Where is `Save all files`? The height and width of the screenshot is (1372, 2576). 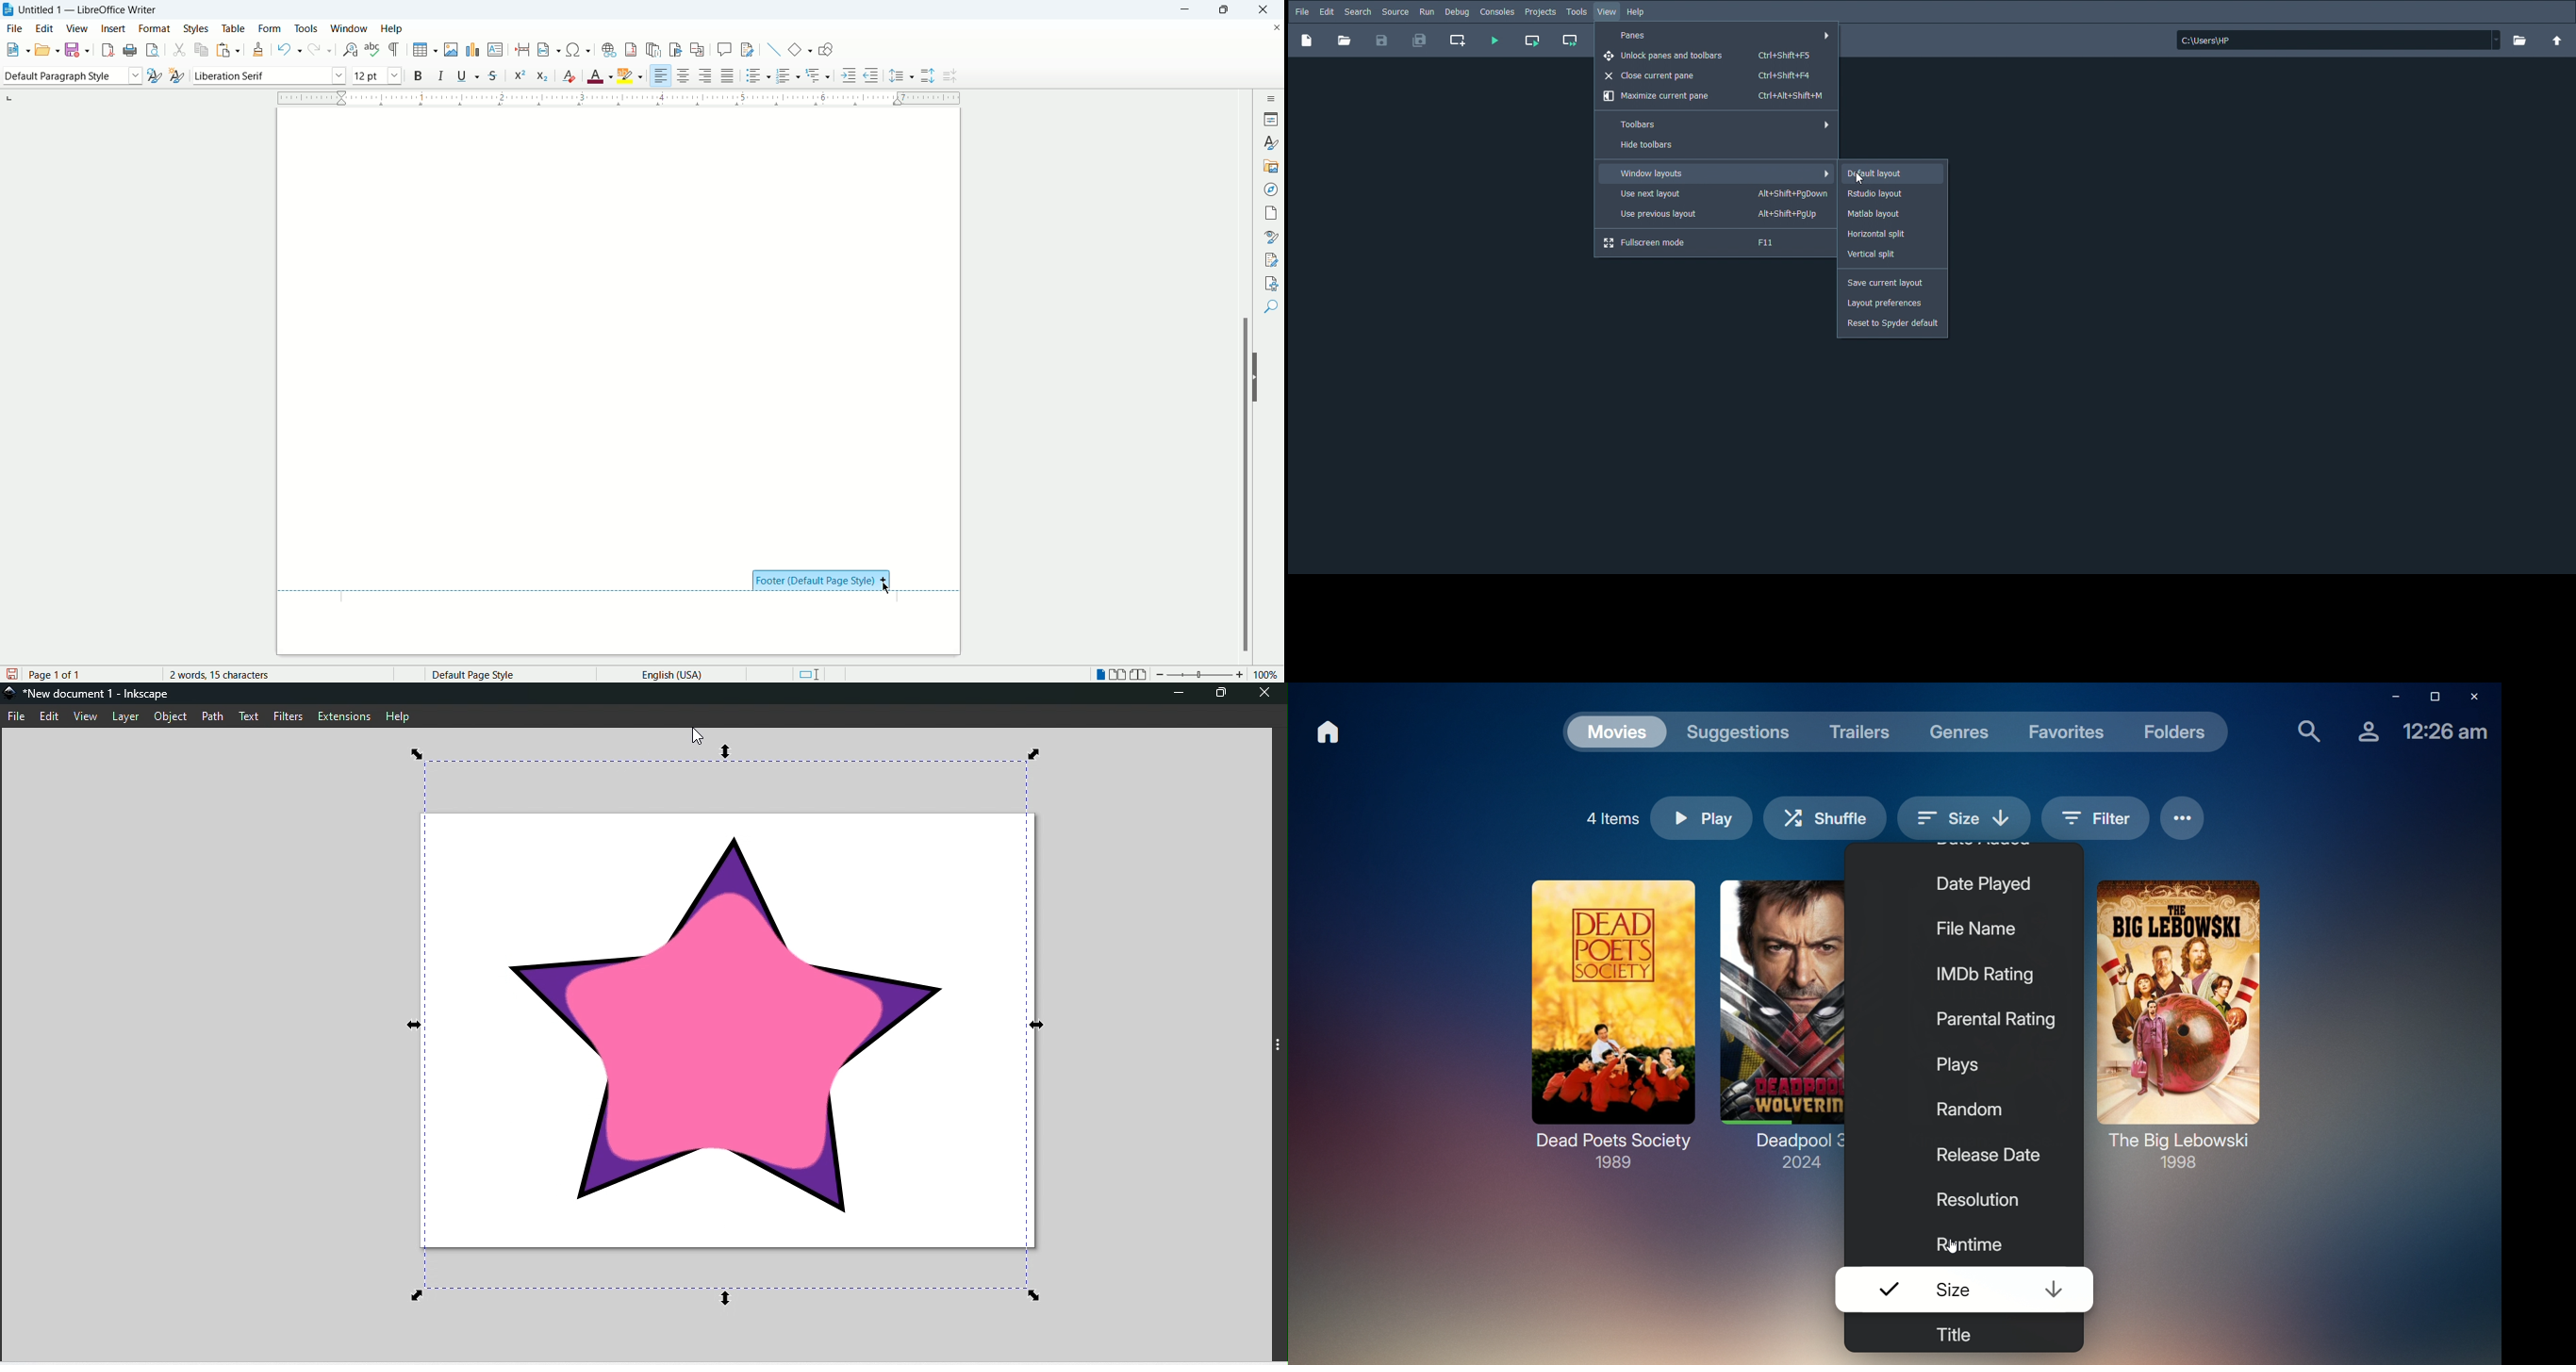
Save all files is located at coordinates (1419, 40).